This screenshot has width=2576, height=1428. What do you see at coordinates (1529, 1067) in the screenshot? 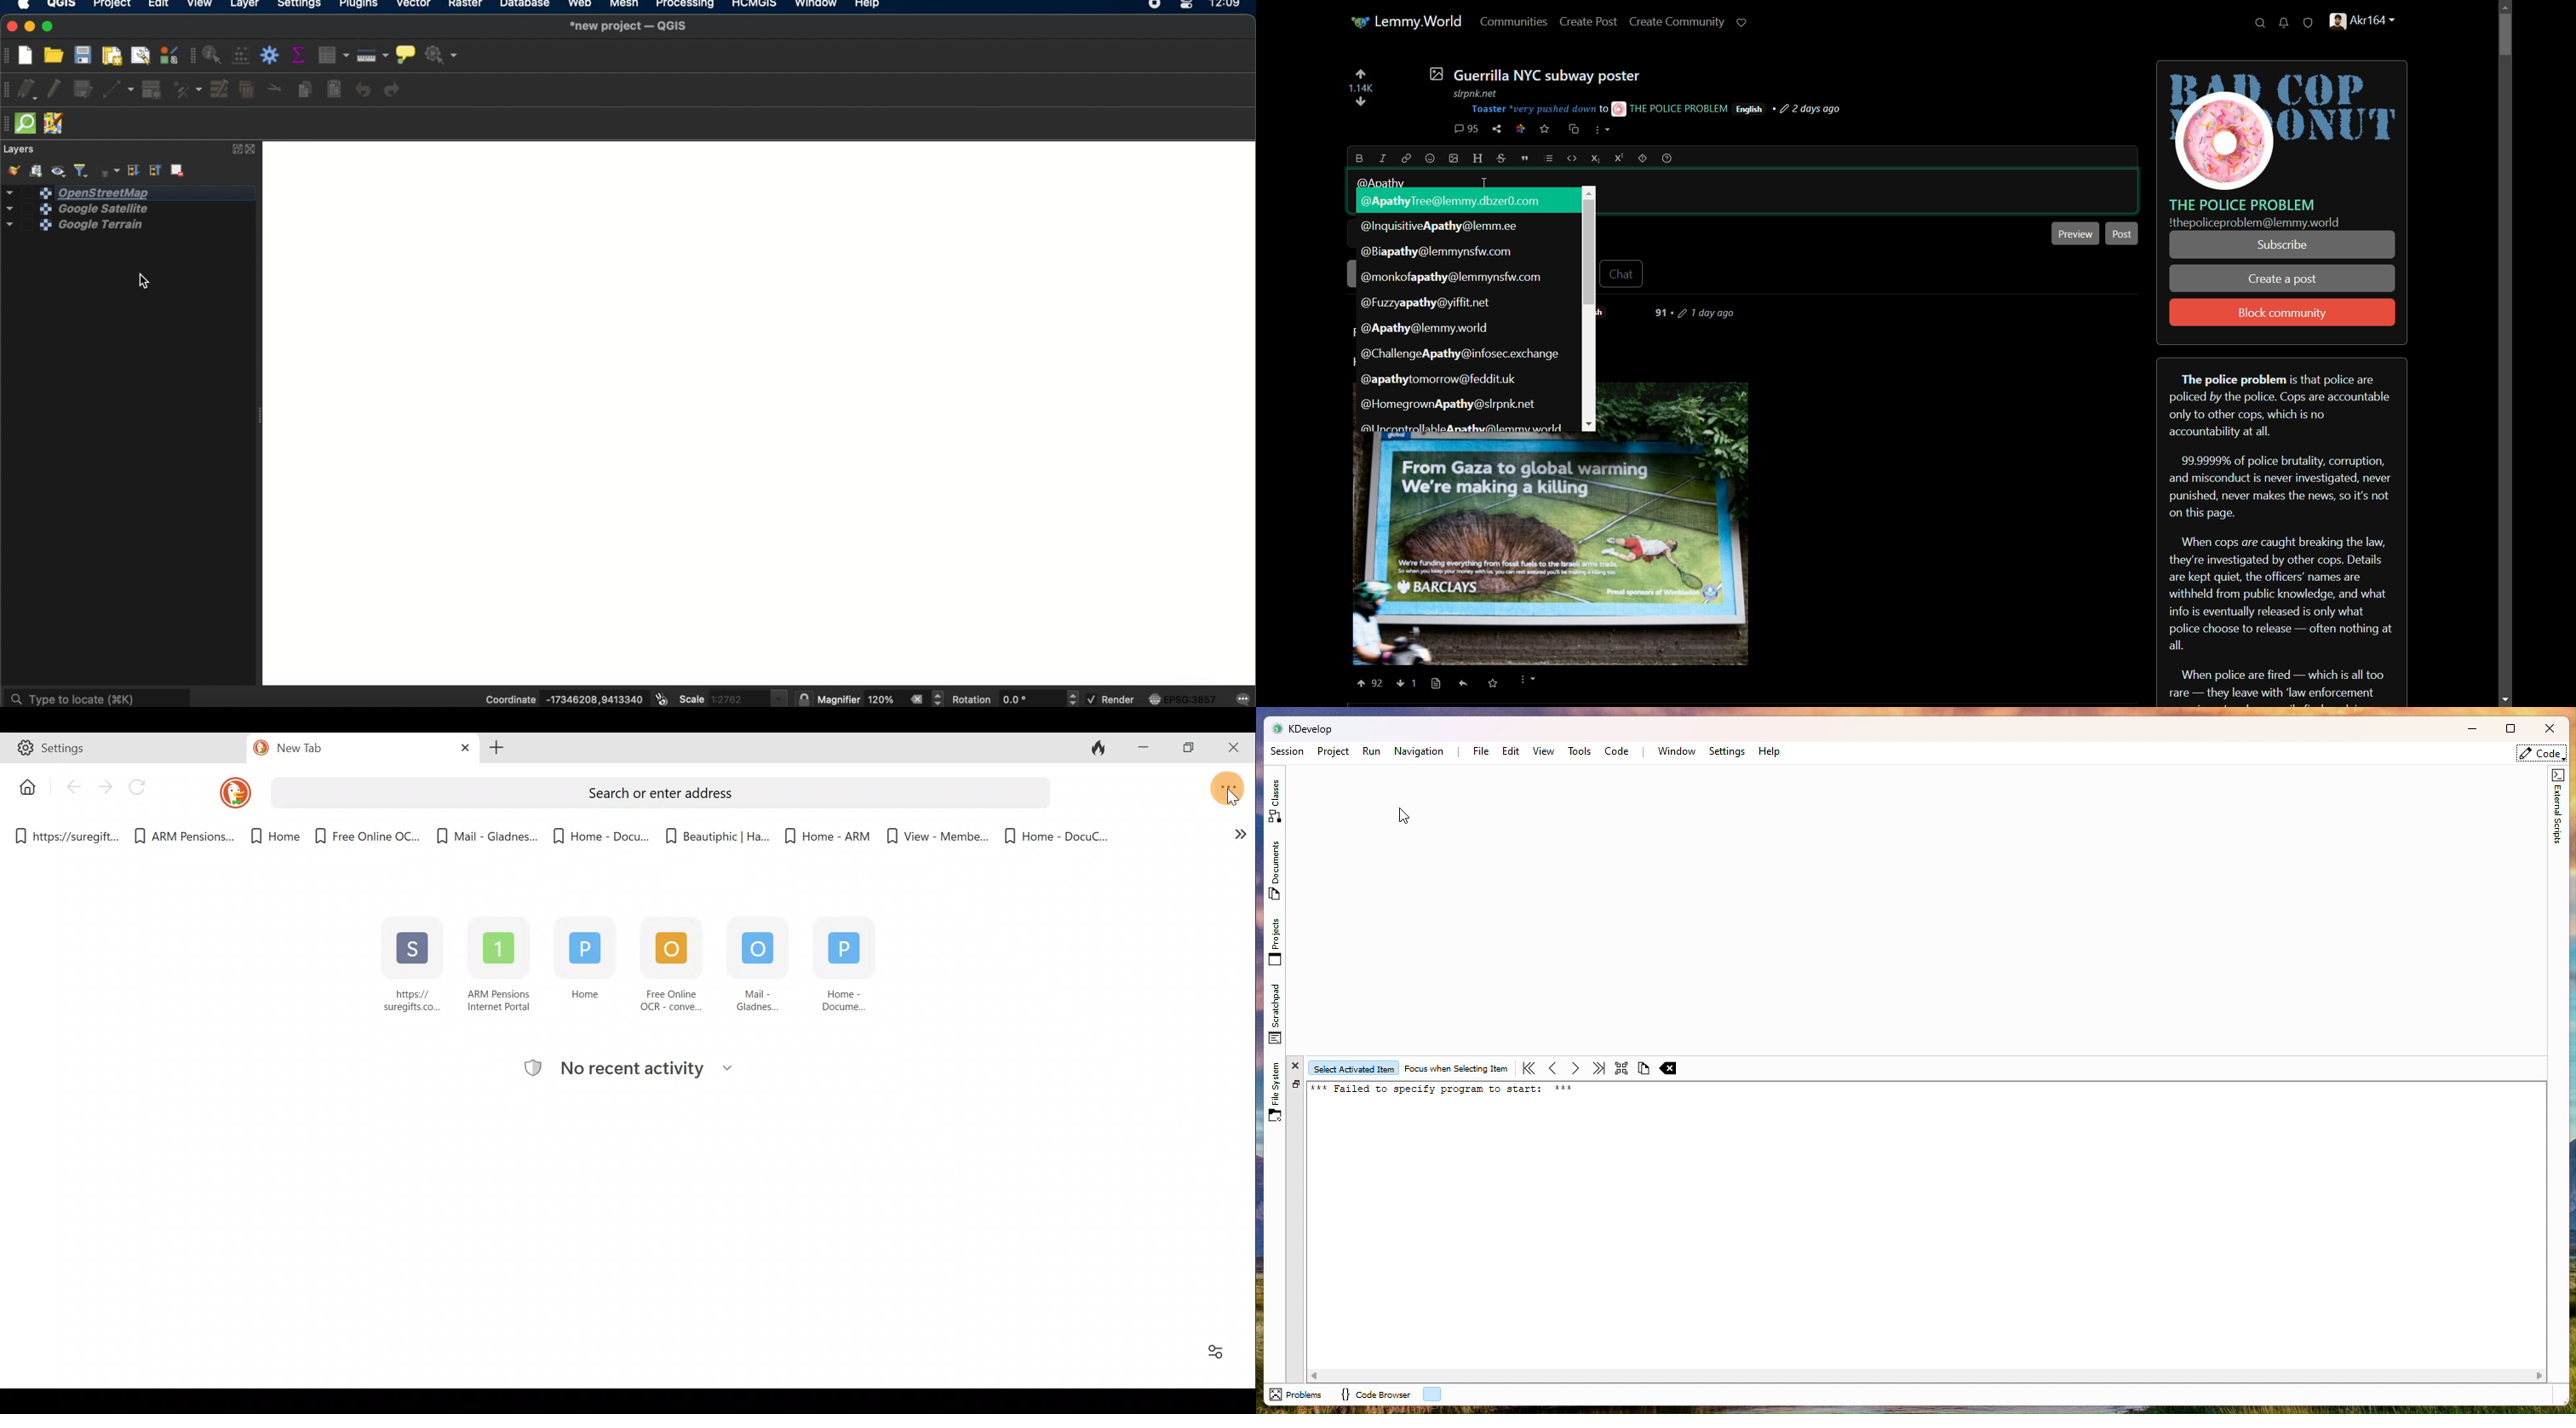
I see `First item` at bounding box center [1529, 1067].